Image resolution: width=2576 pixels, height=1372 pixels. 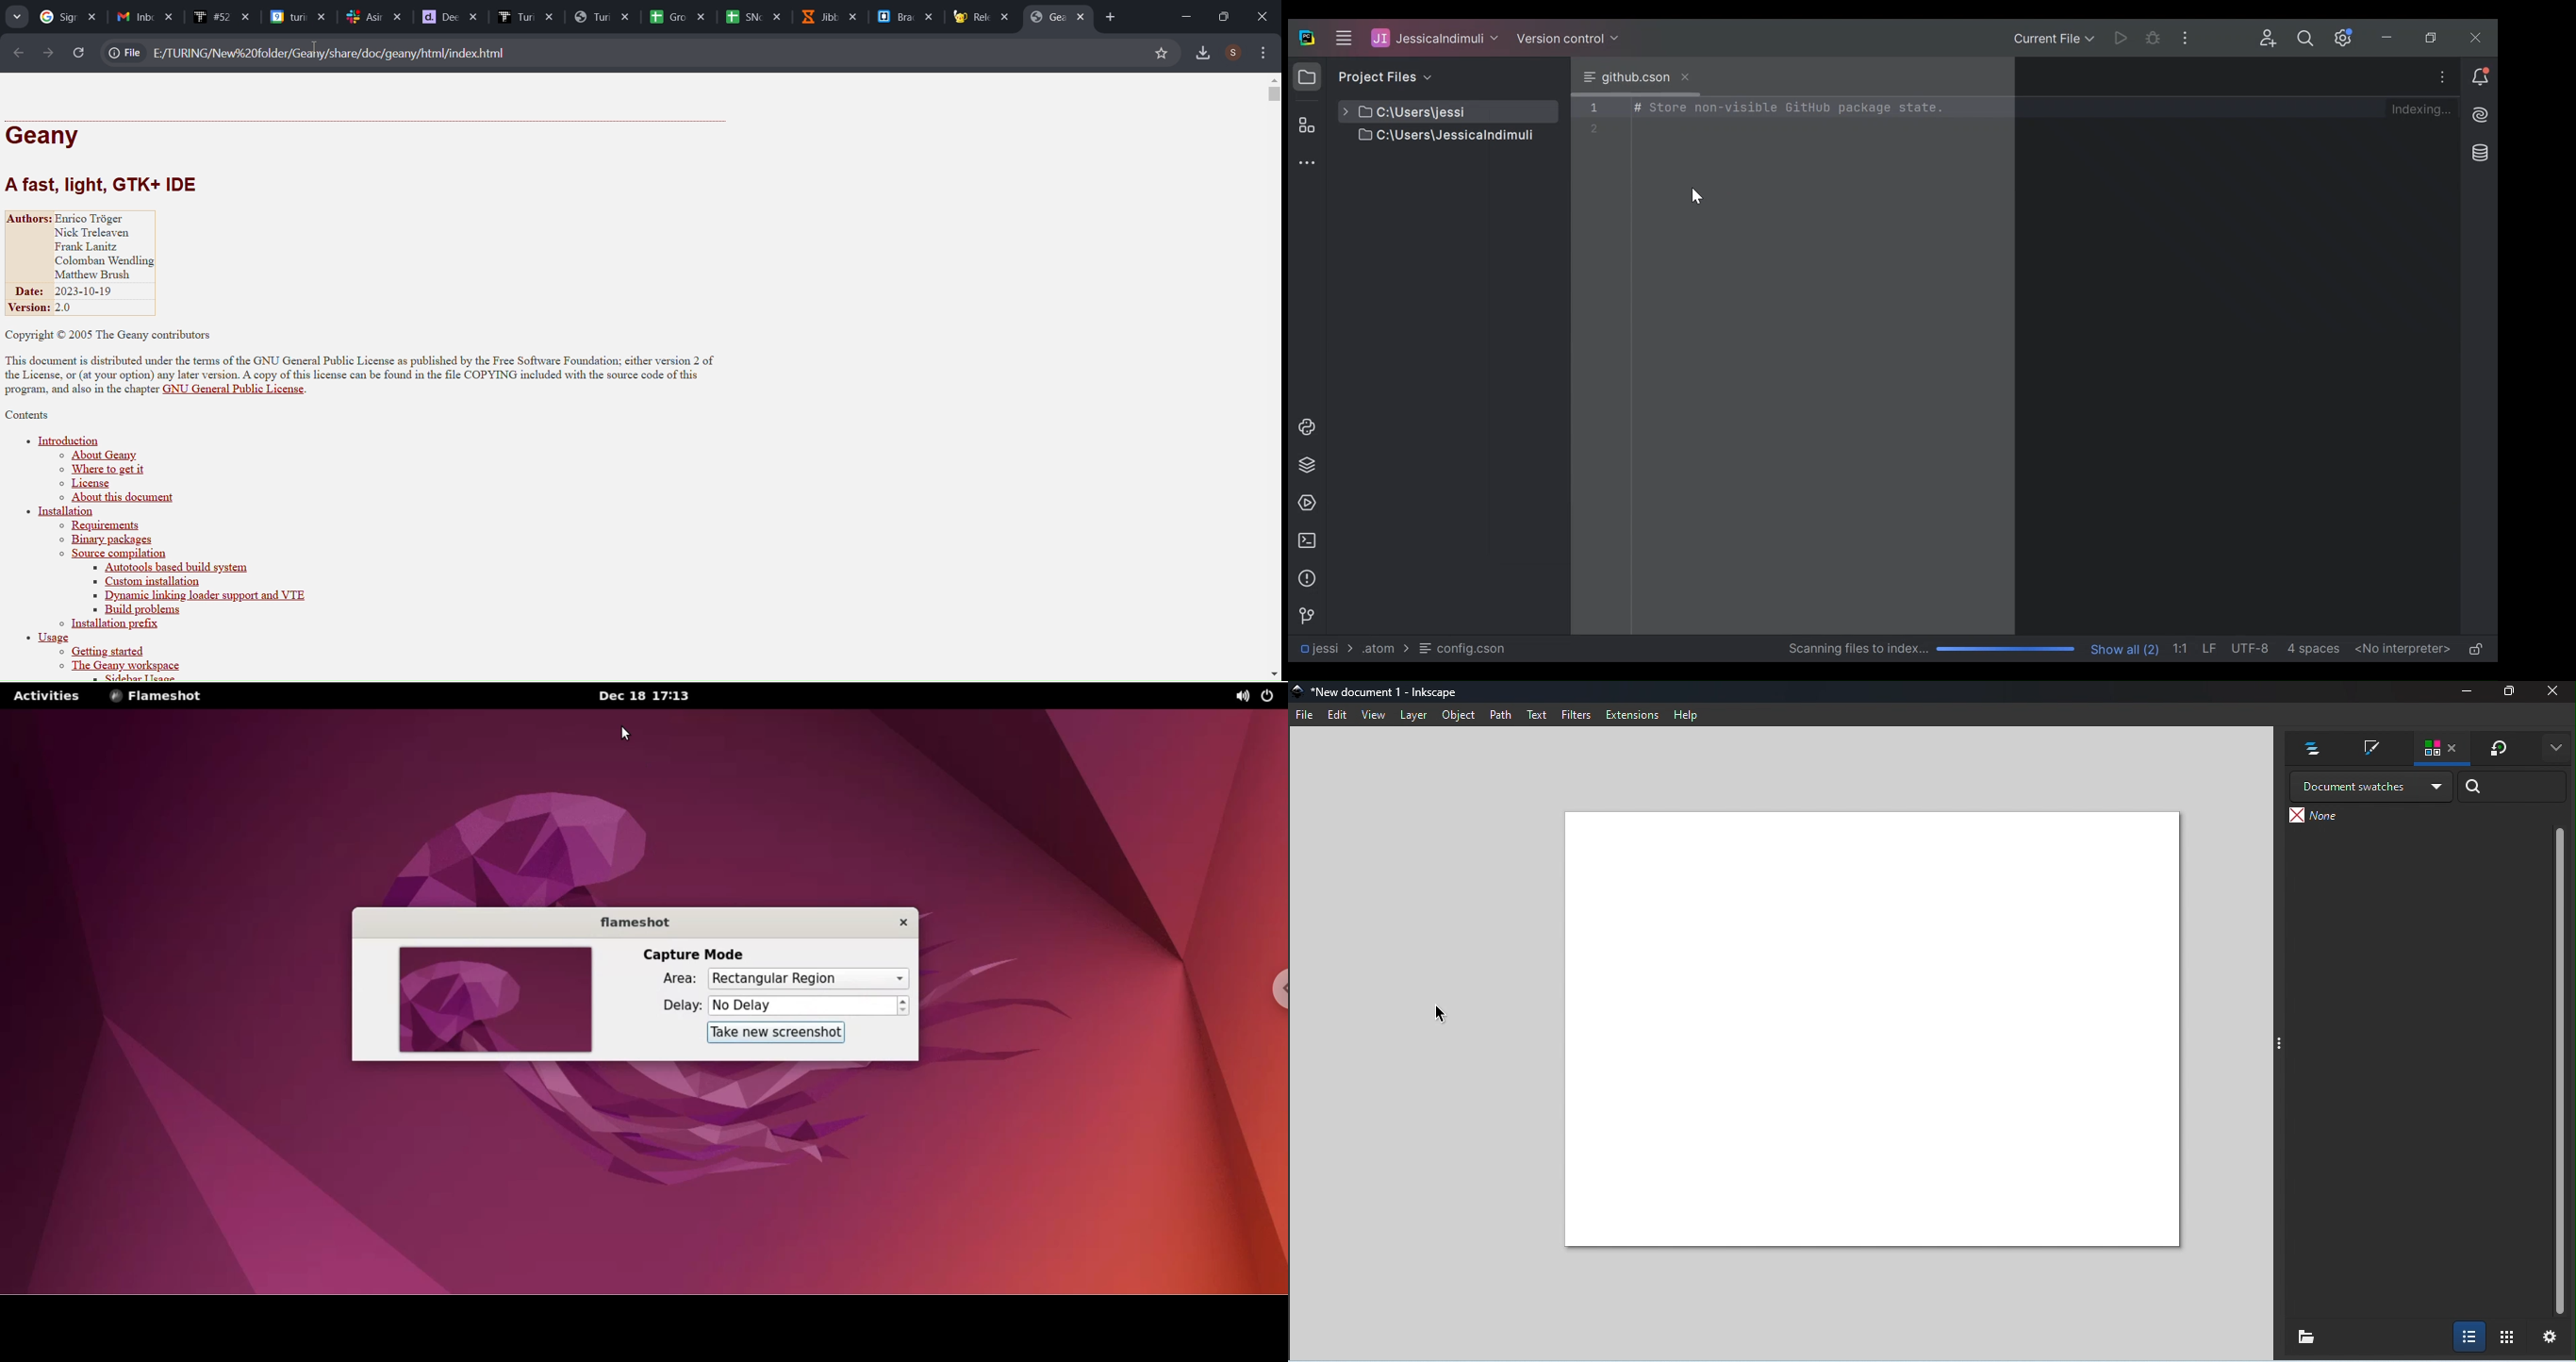 I want to click on Project File View, so click(x=1383, y=76).